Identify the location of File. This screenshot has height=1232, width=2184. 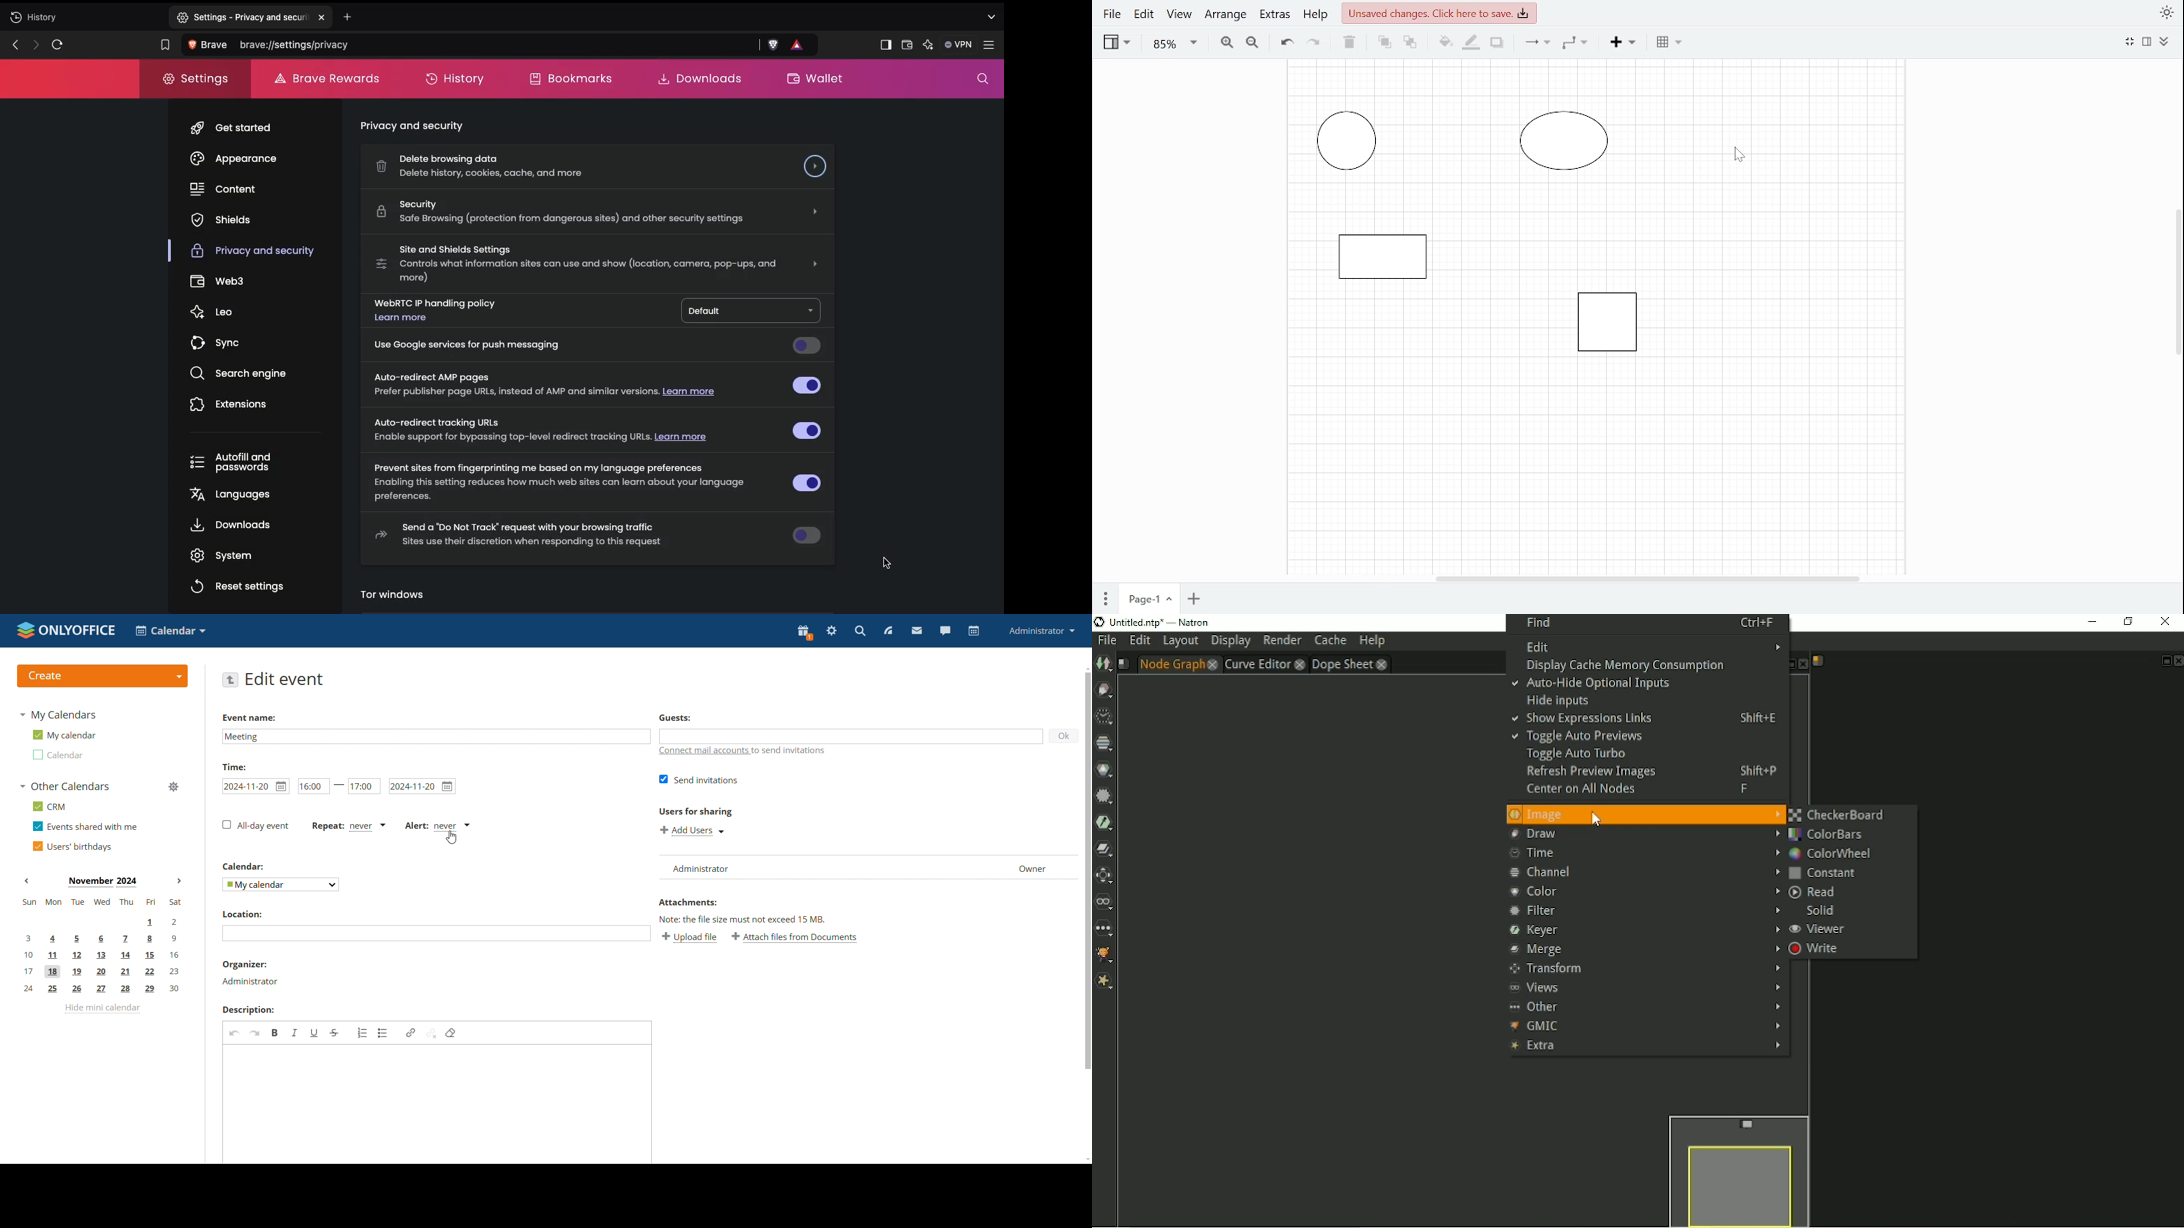
(1111, 15).